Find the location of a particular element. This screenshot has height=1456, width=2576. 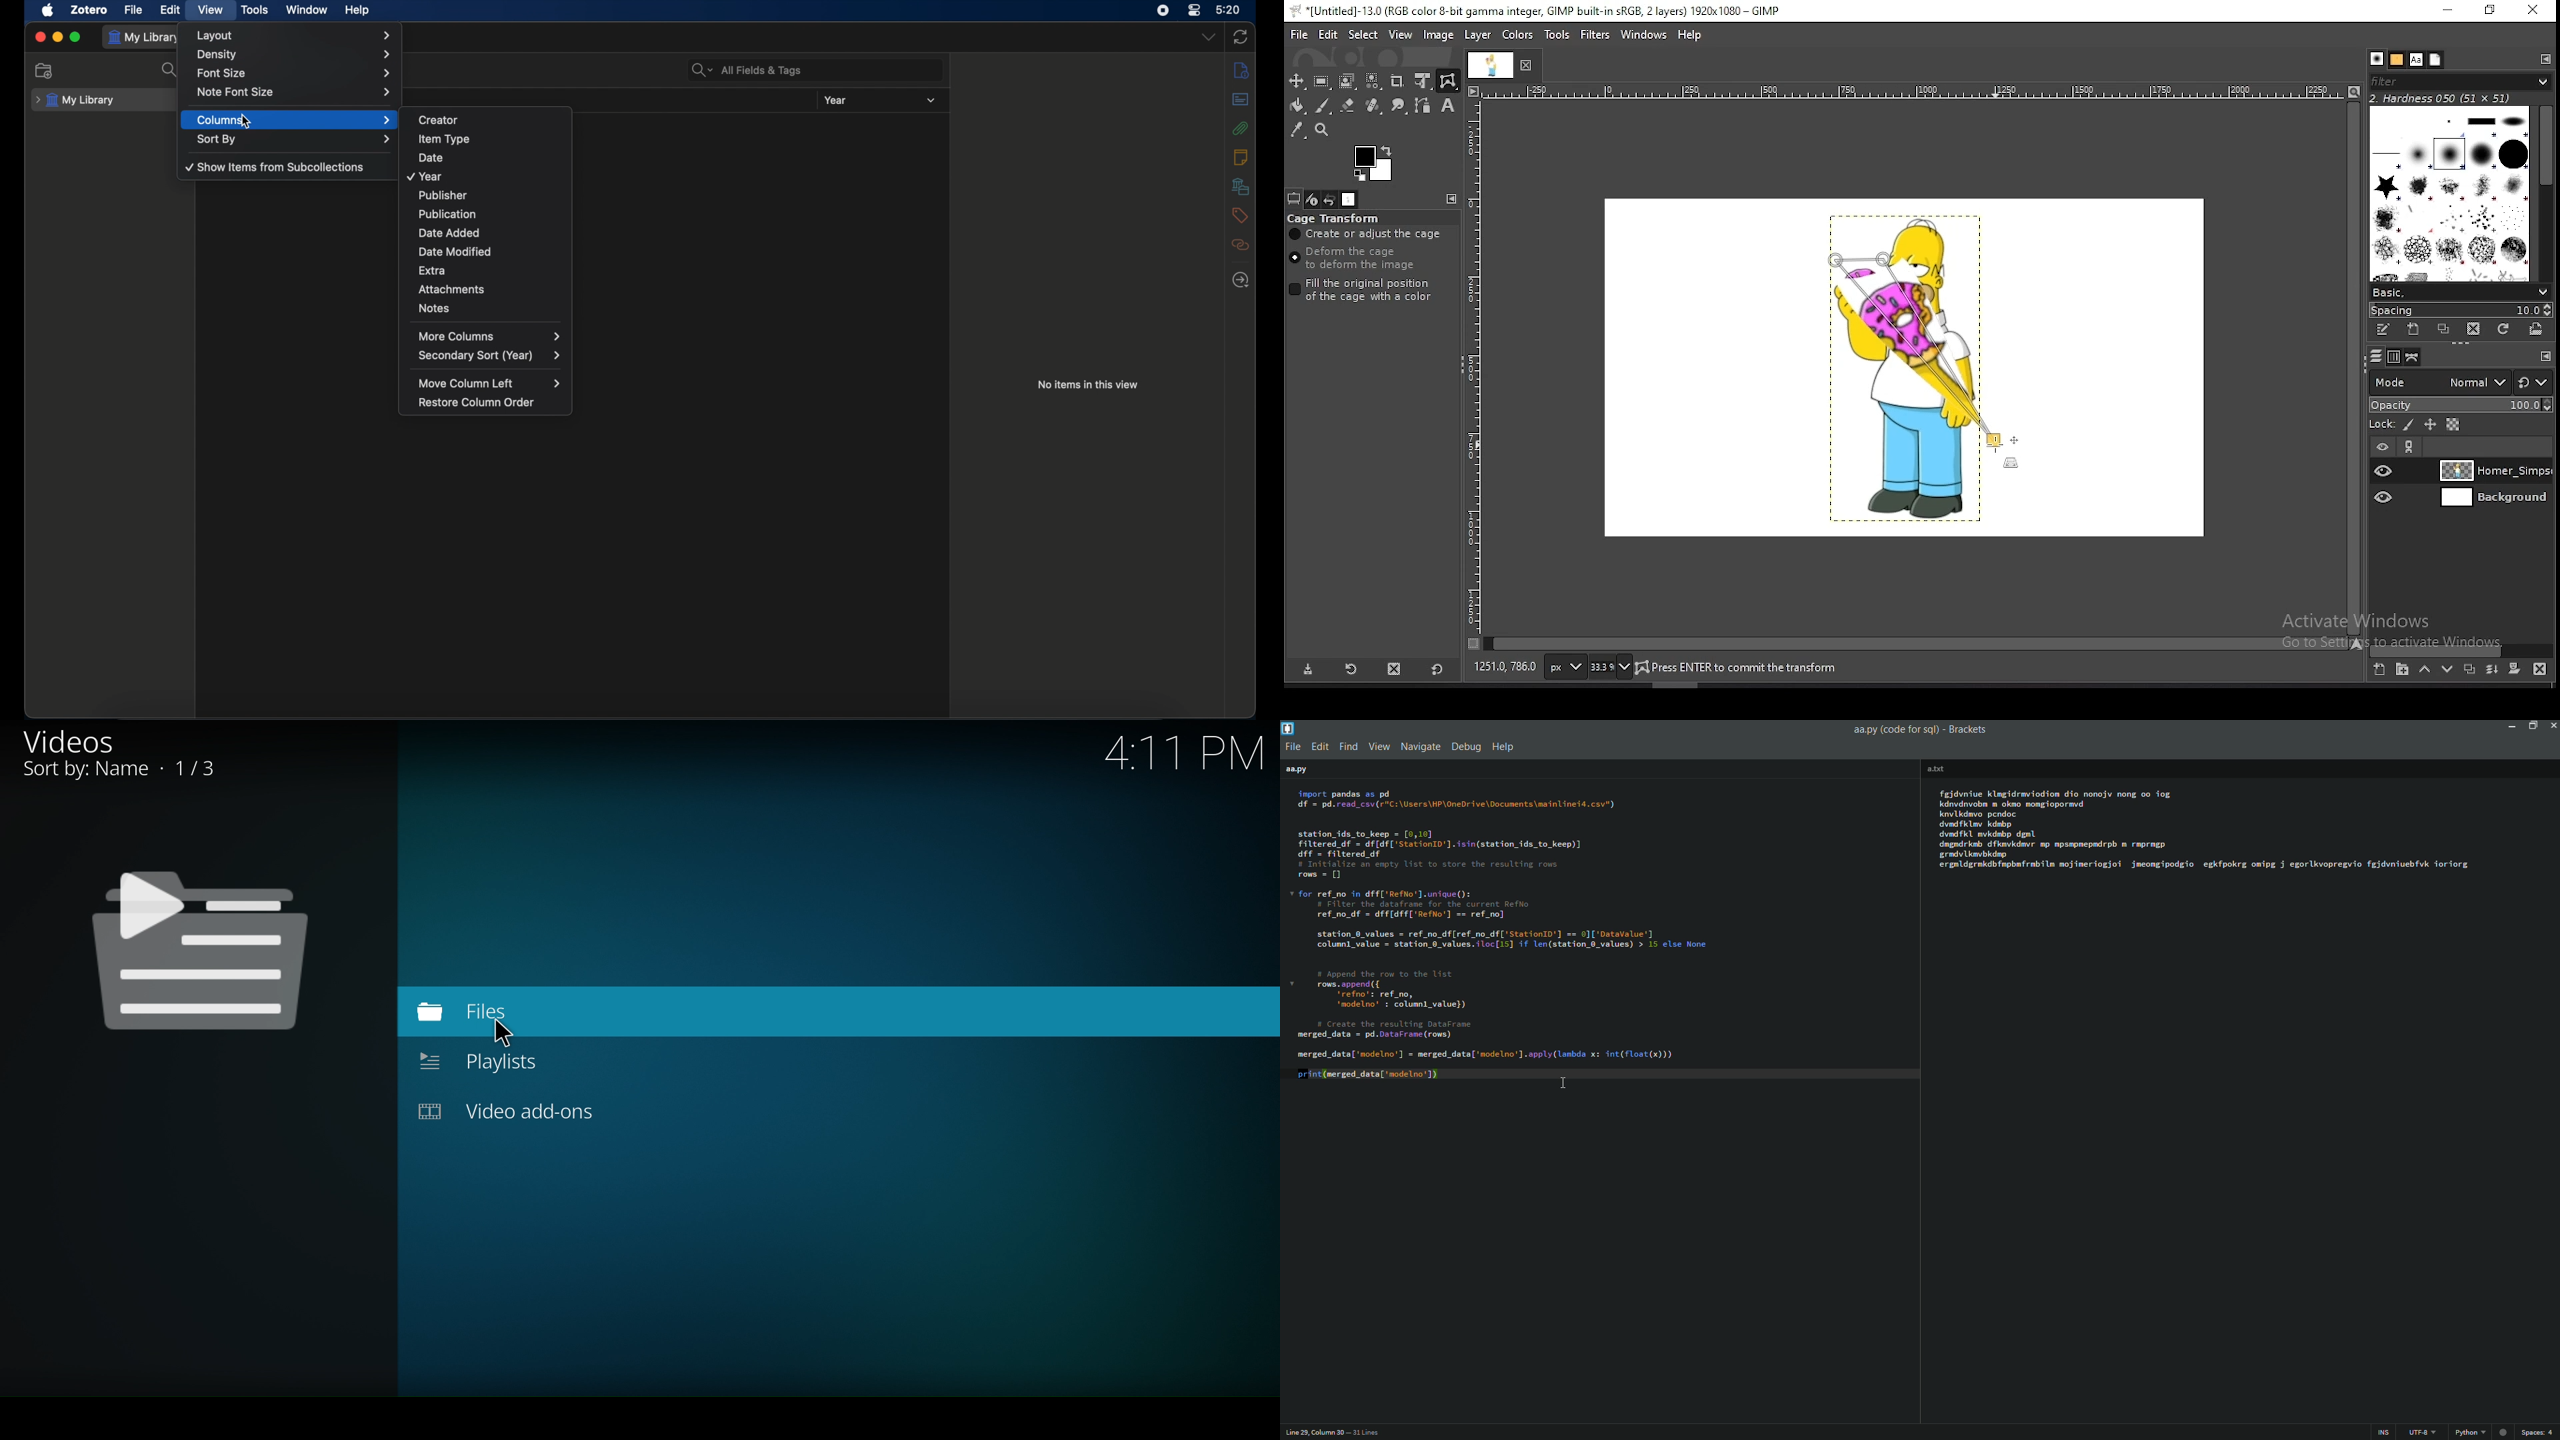

merge layers is located at coordinates (2492, 672).